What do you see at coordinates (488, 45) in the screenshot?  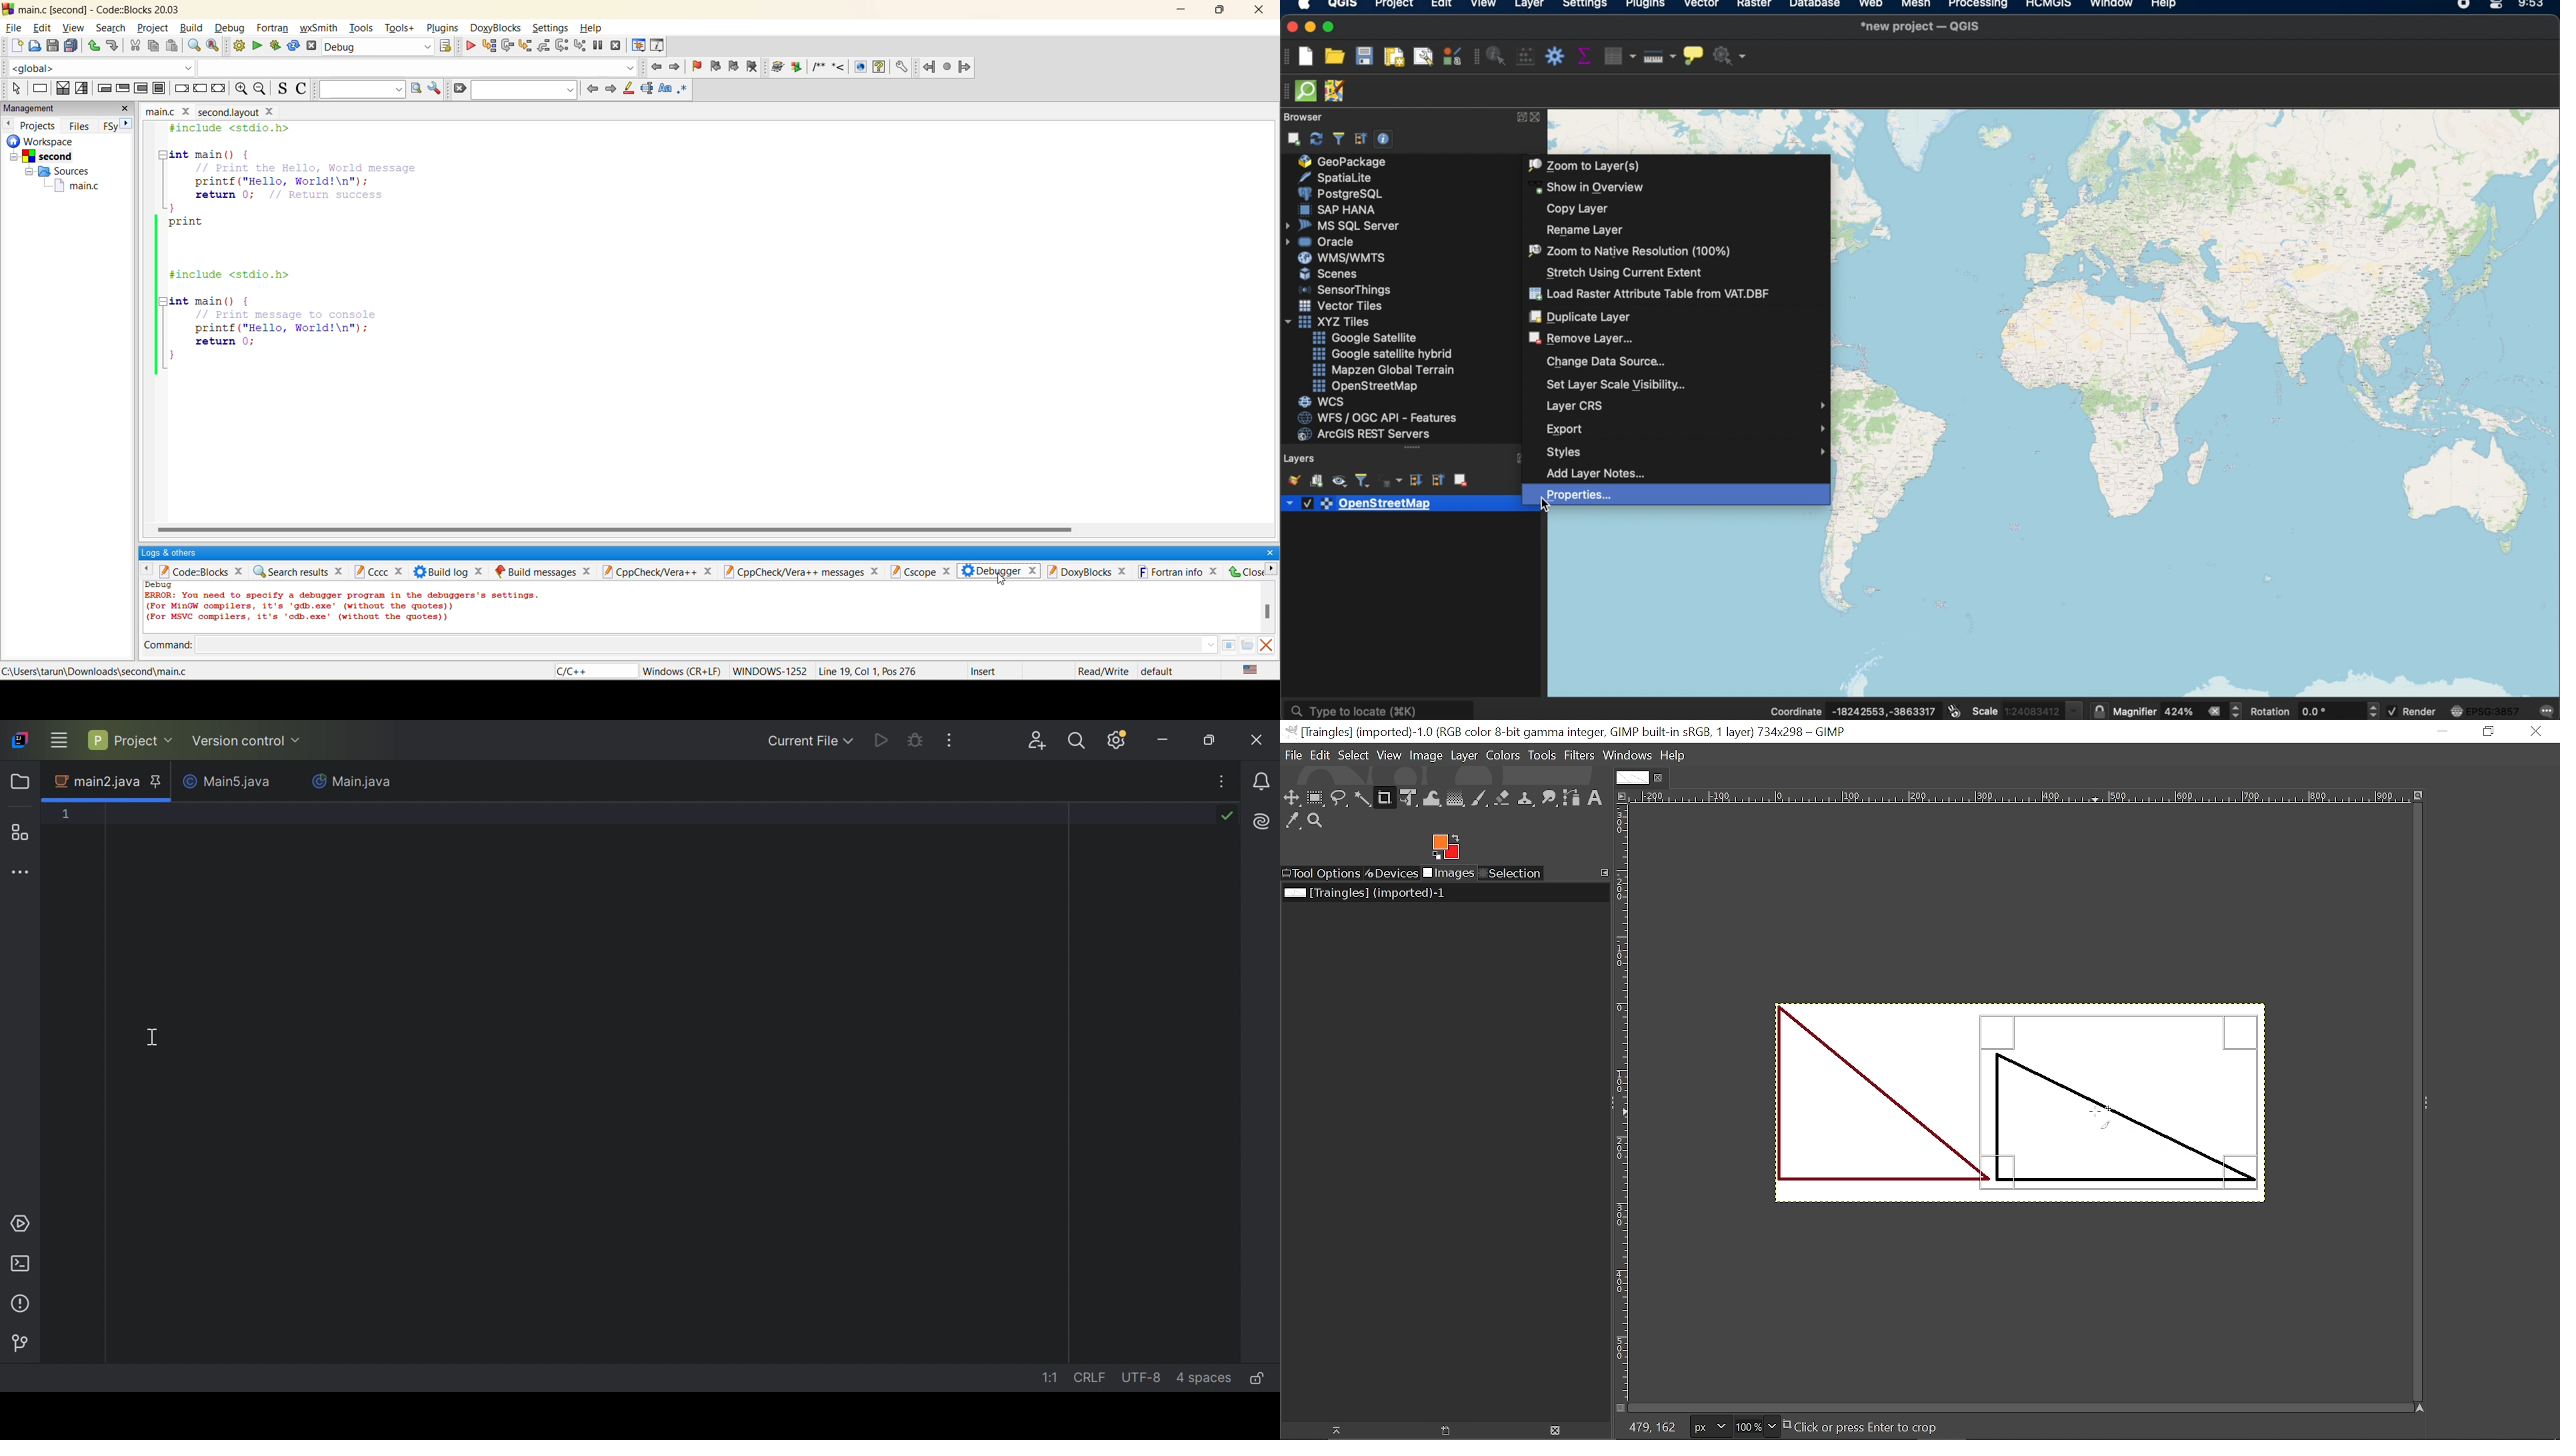 I see `run to cursor` at bounding box center [488, 45].